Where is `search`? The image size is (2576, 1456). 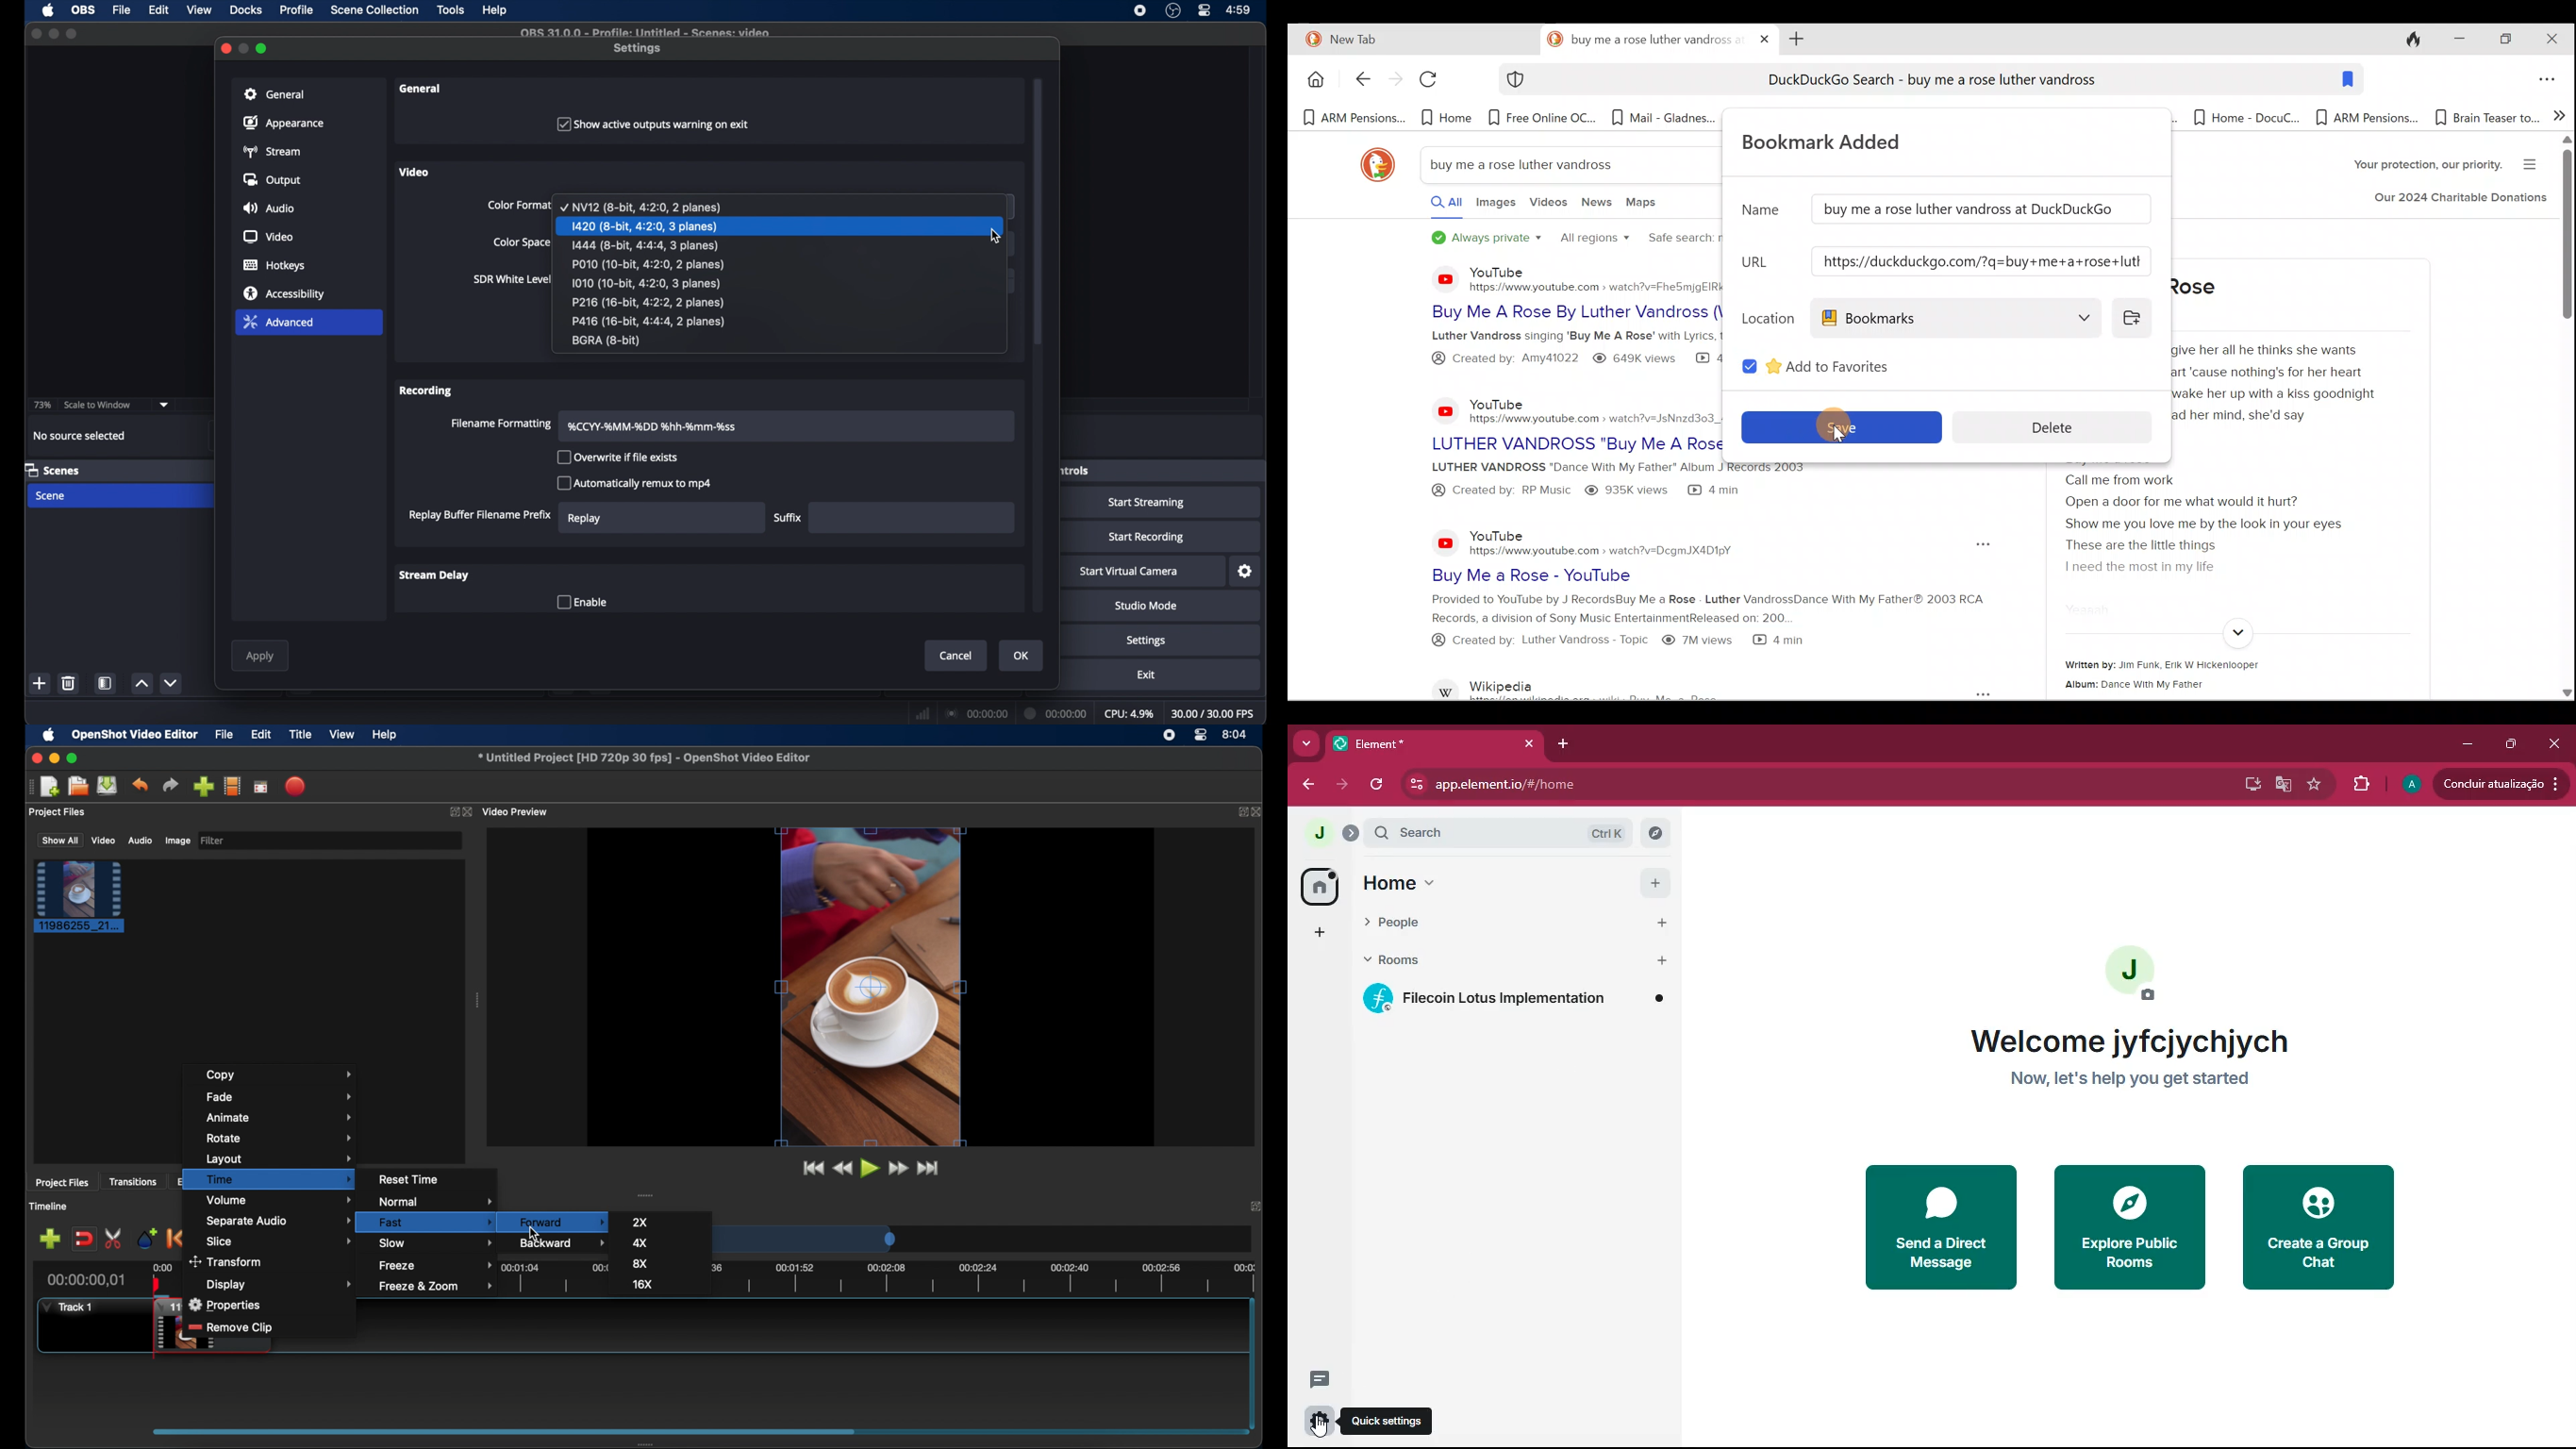 search is located at coordinates (1507, 833).